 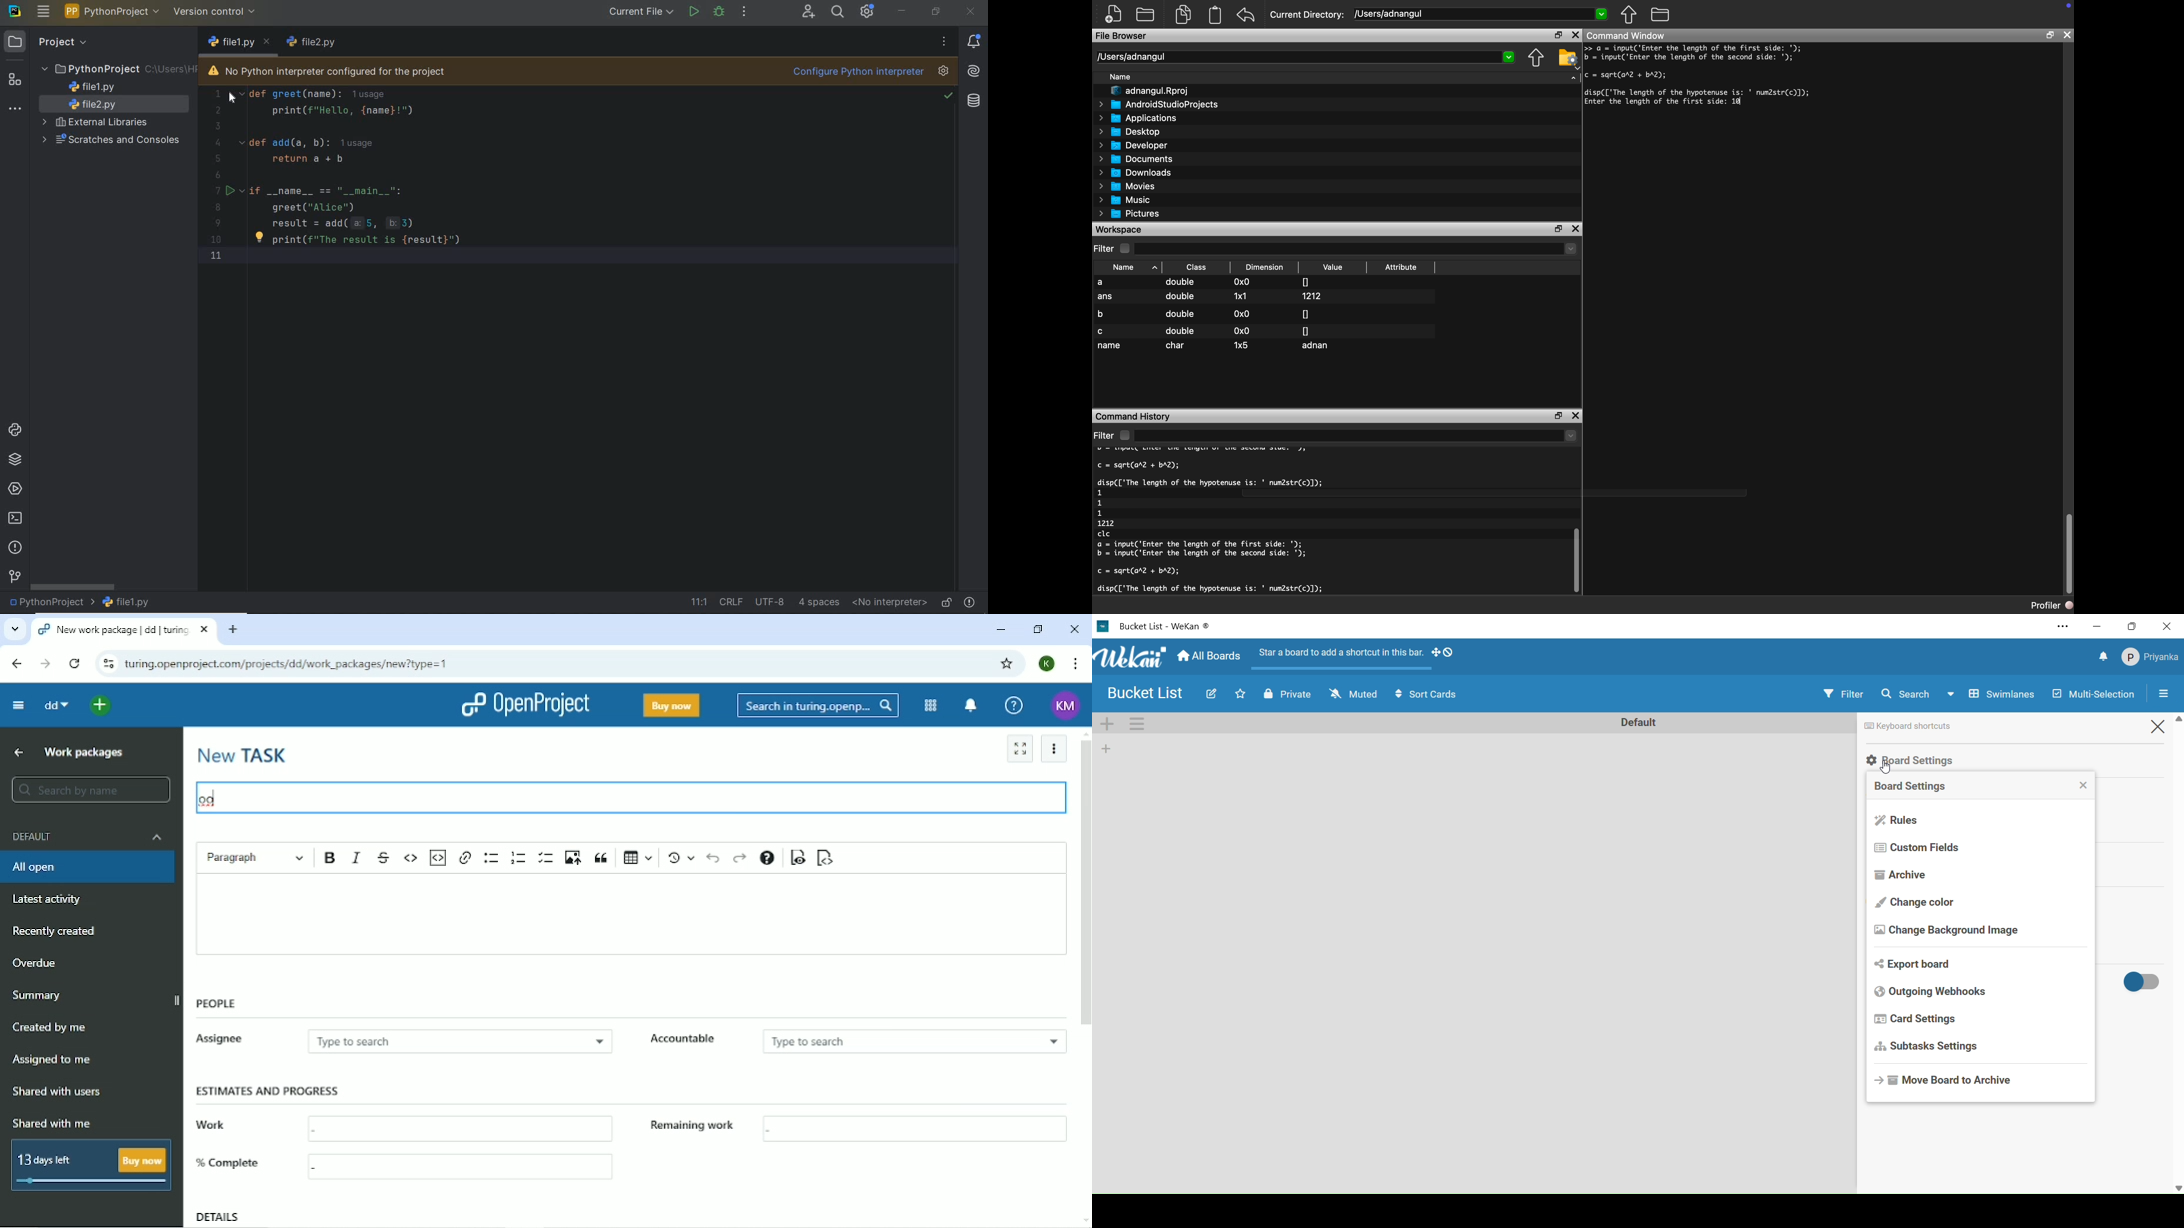 I want to click on Recently created, so click(x=56, y=931).